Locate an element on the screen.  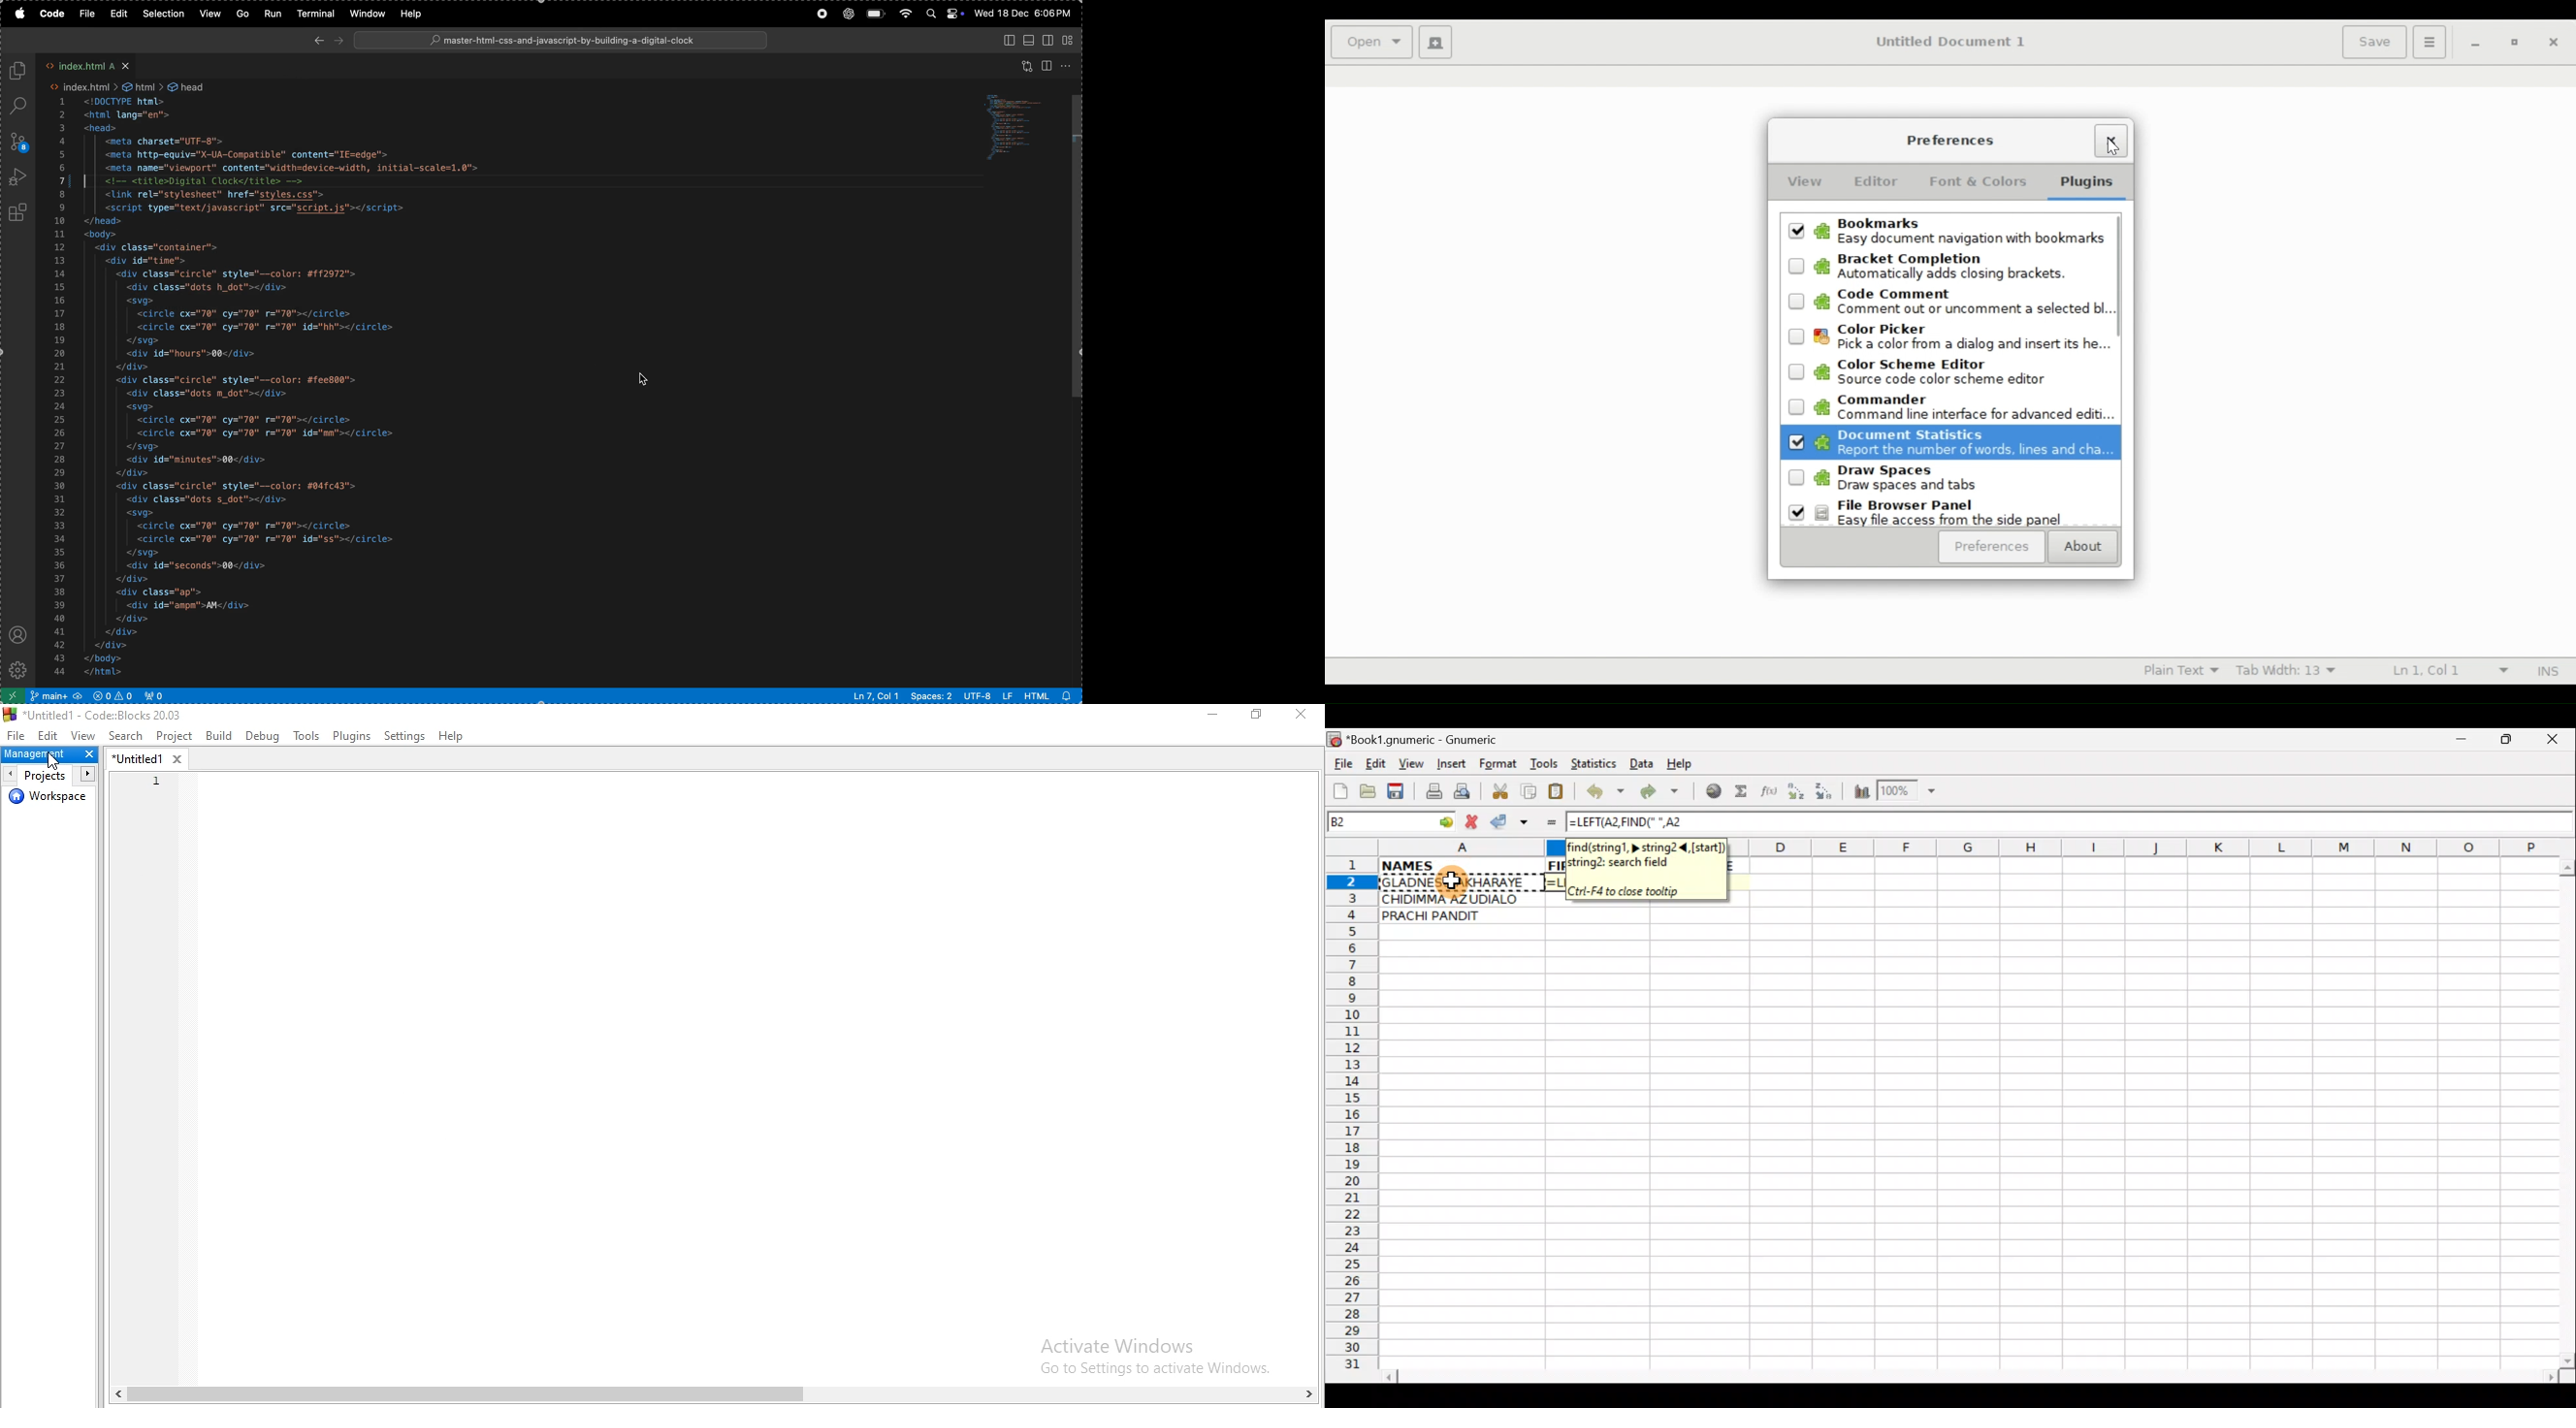
Close is located at coordinates (1299, 717).